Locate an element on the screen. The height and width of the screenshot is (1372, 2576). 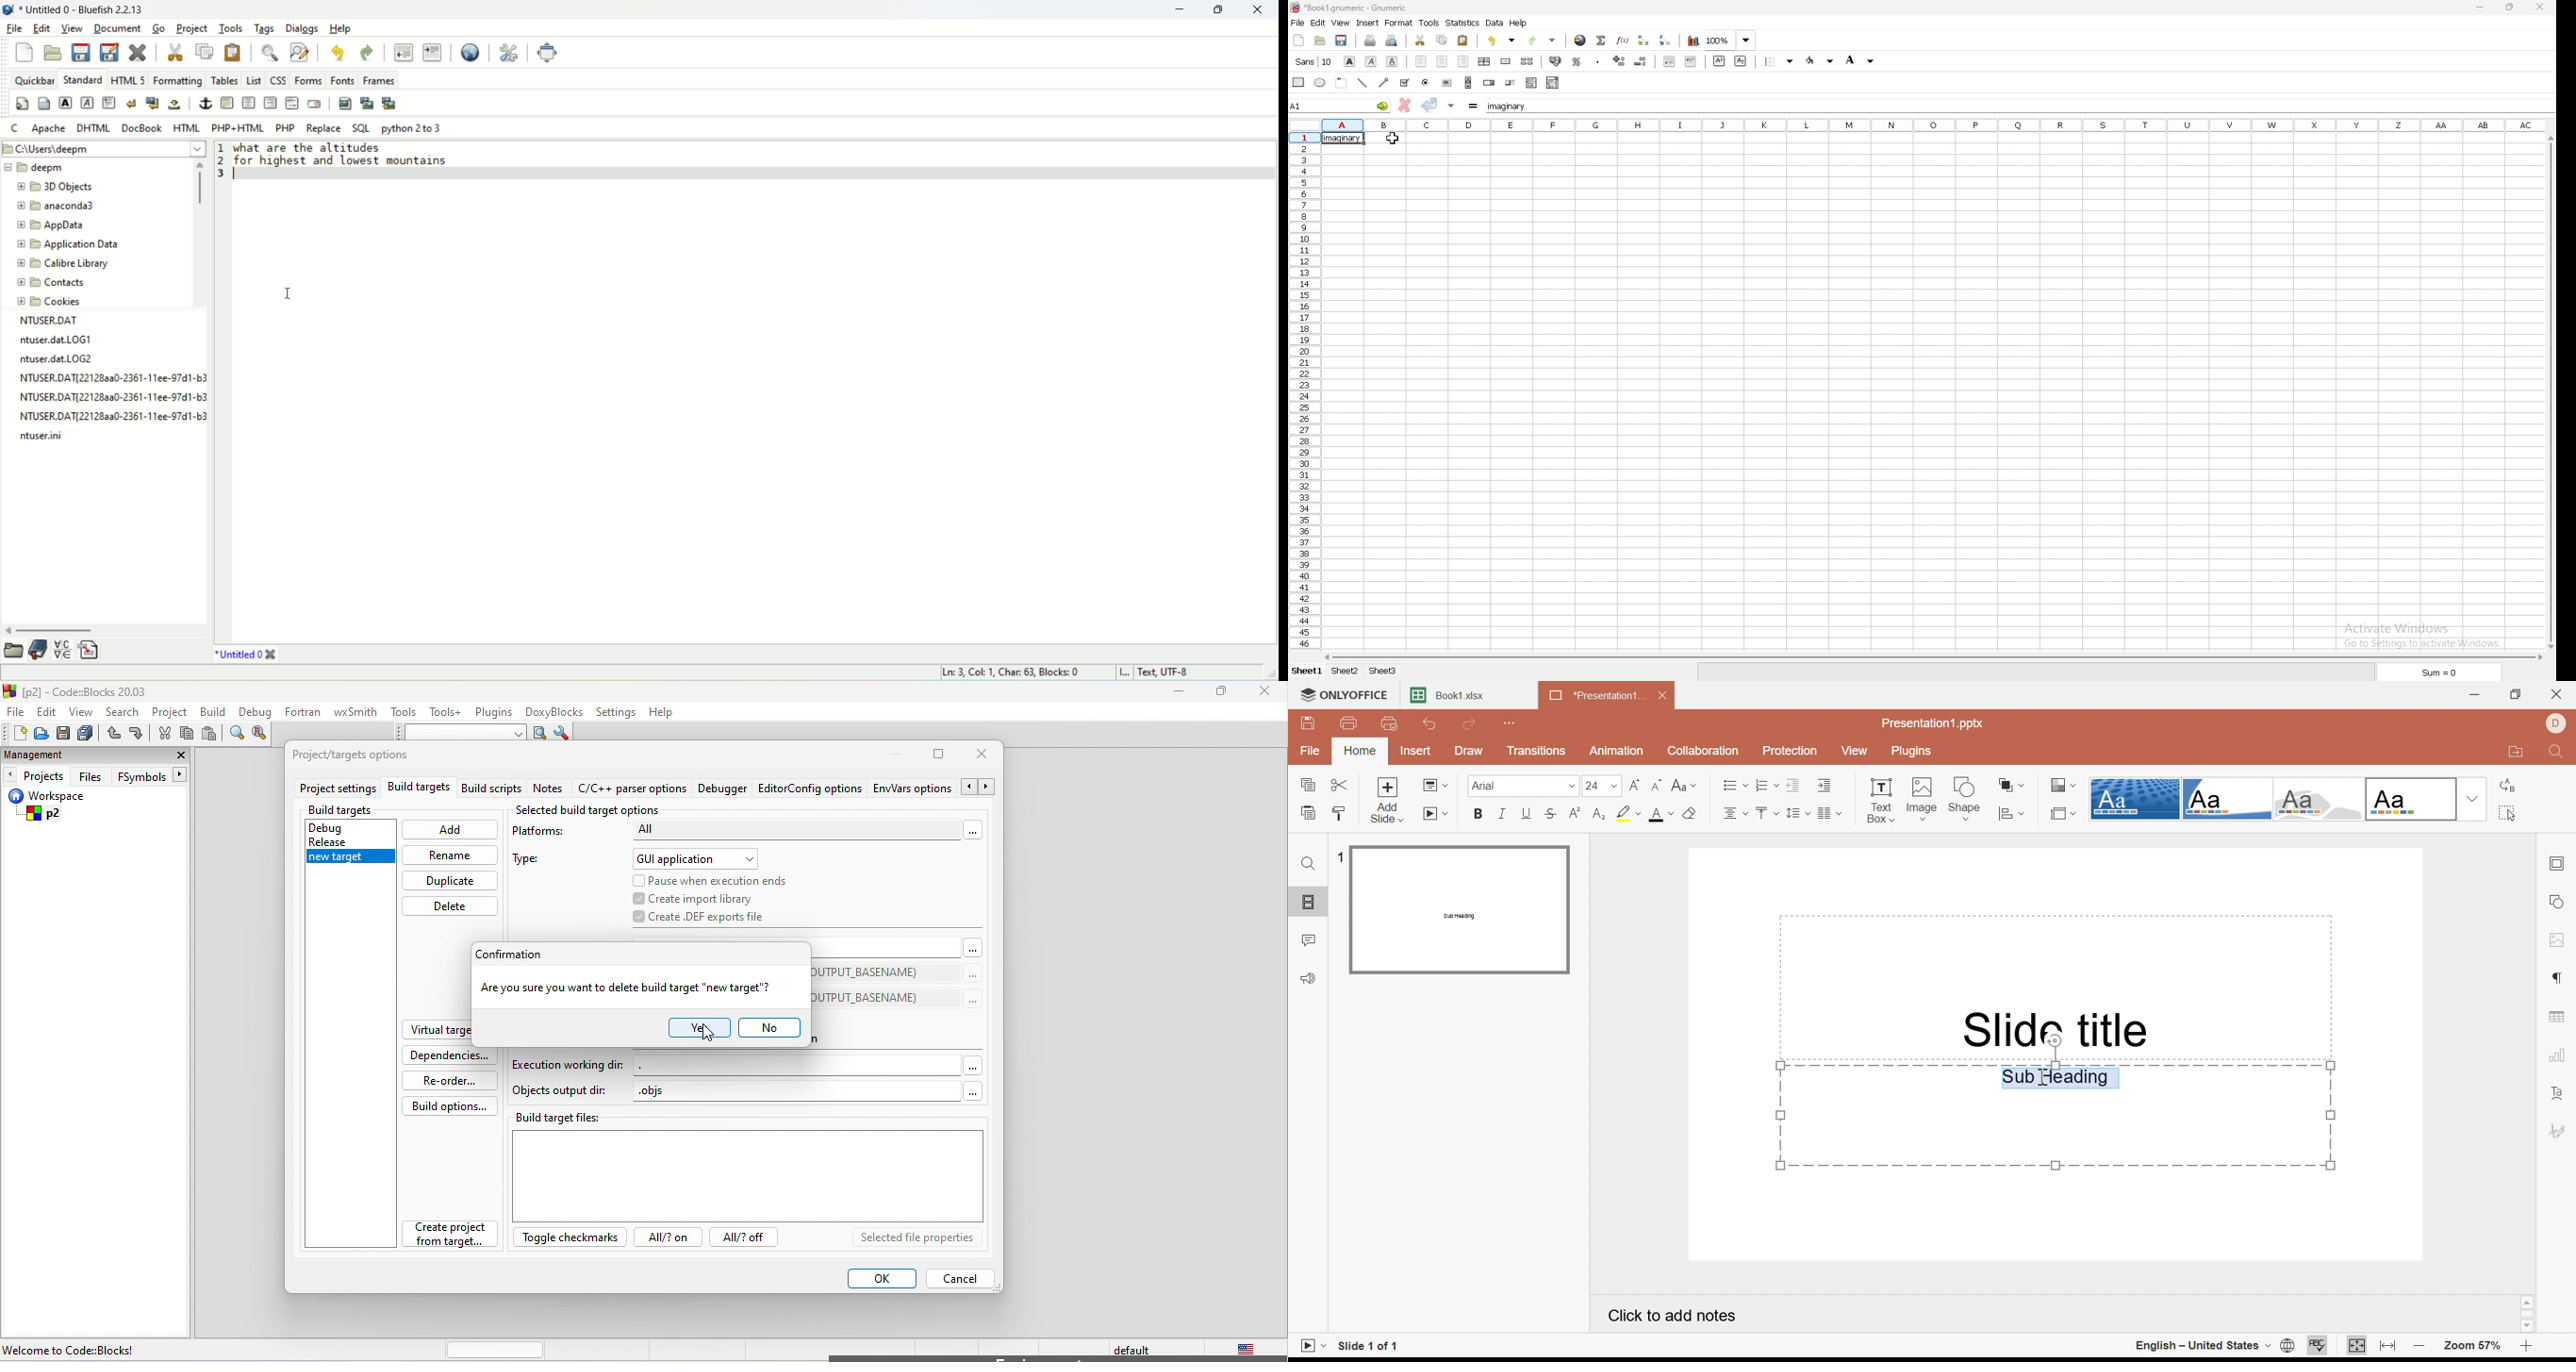
merge cells is located at coordinates (1507, 61).